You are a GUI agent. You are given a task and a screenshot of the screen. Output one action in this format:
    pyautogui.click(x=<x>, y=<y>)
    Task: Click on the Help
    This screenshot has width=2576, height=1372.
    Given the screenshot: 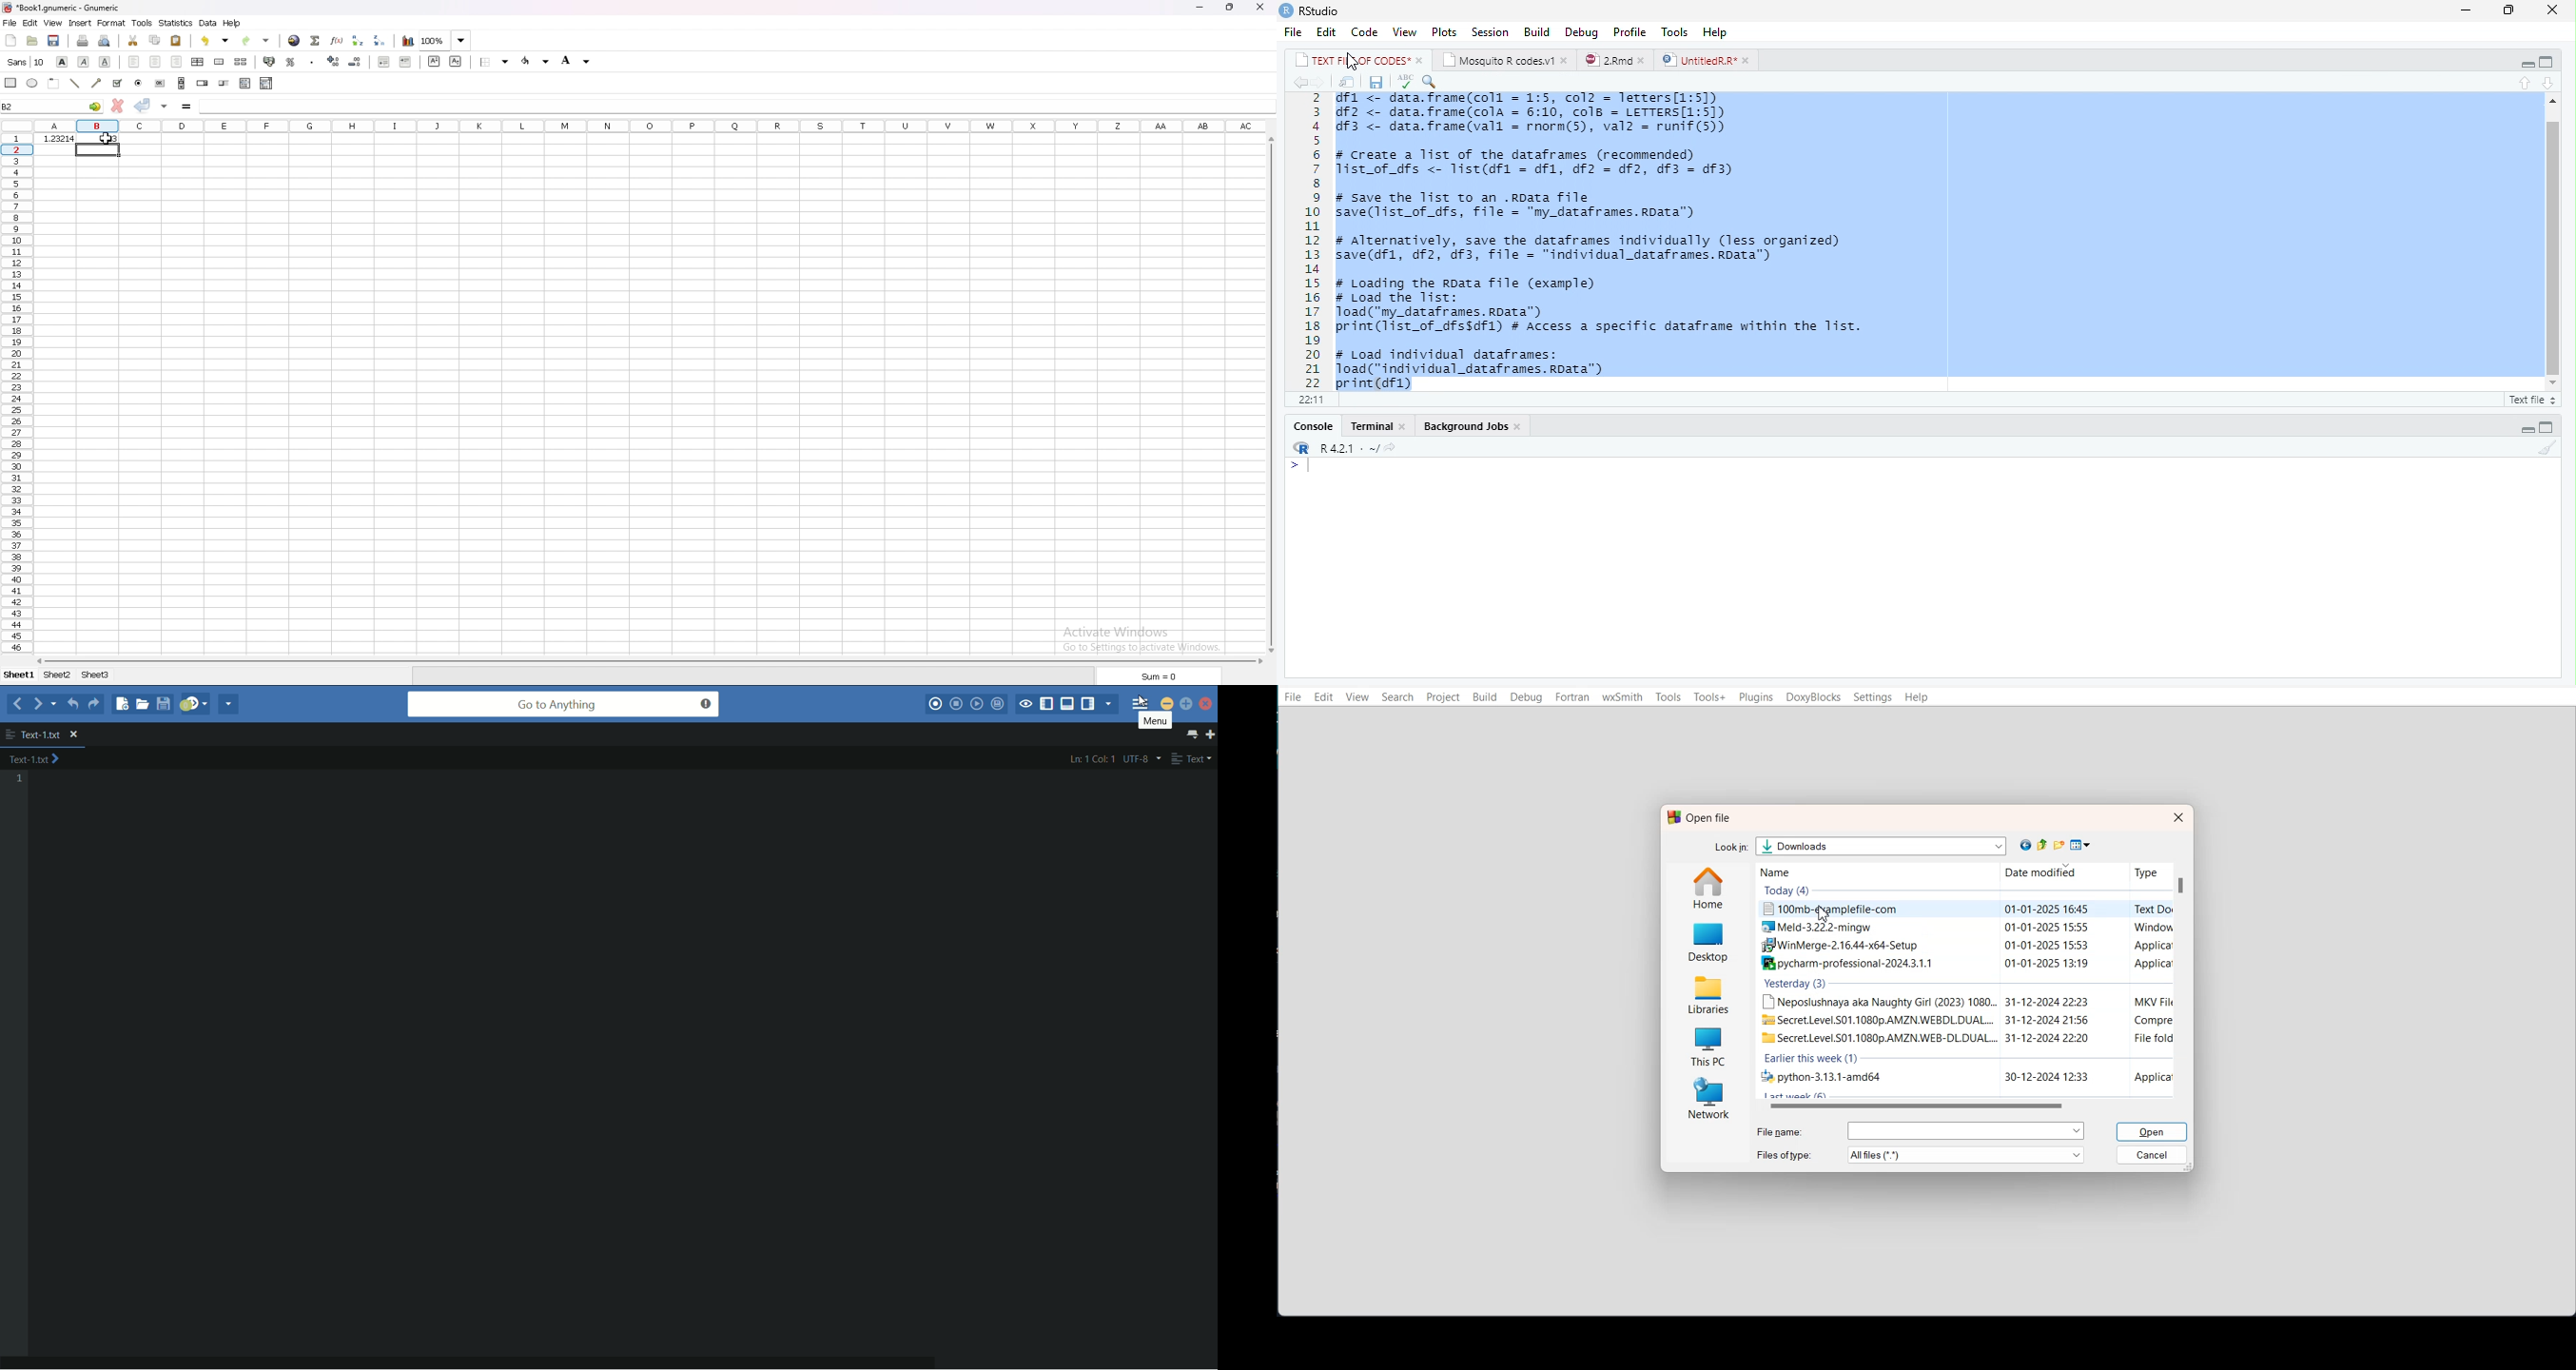 What is the action you would take?
    pyautogui.click(x=1917, y=698)
    